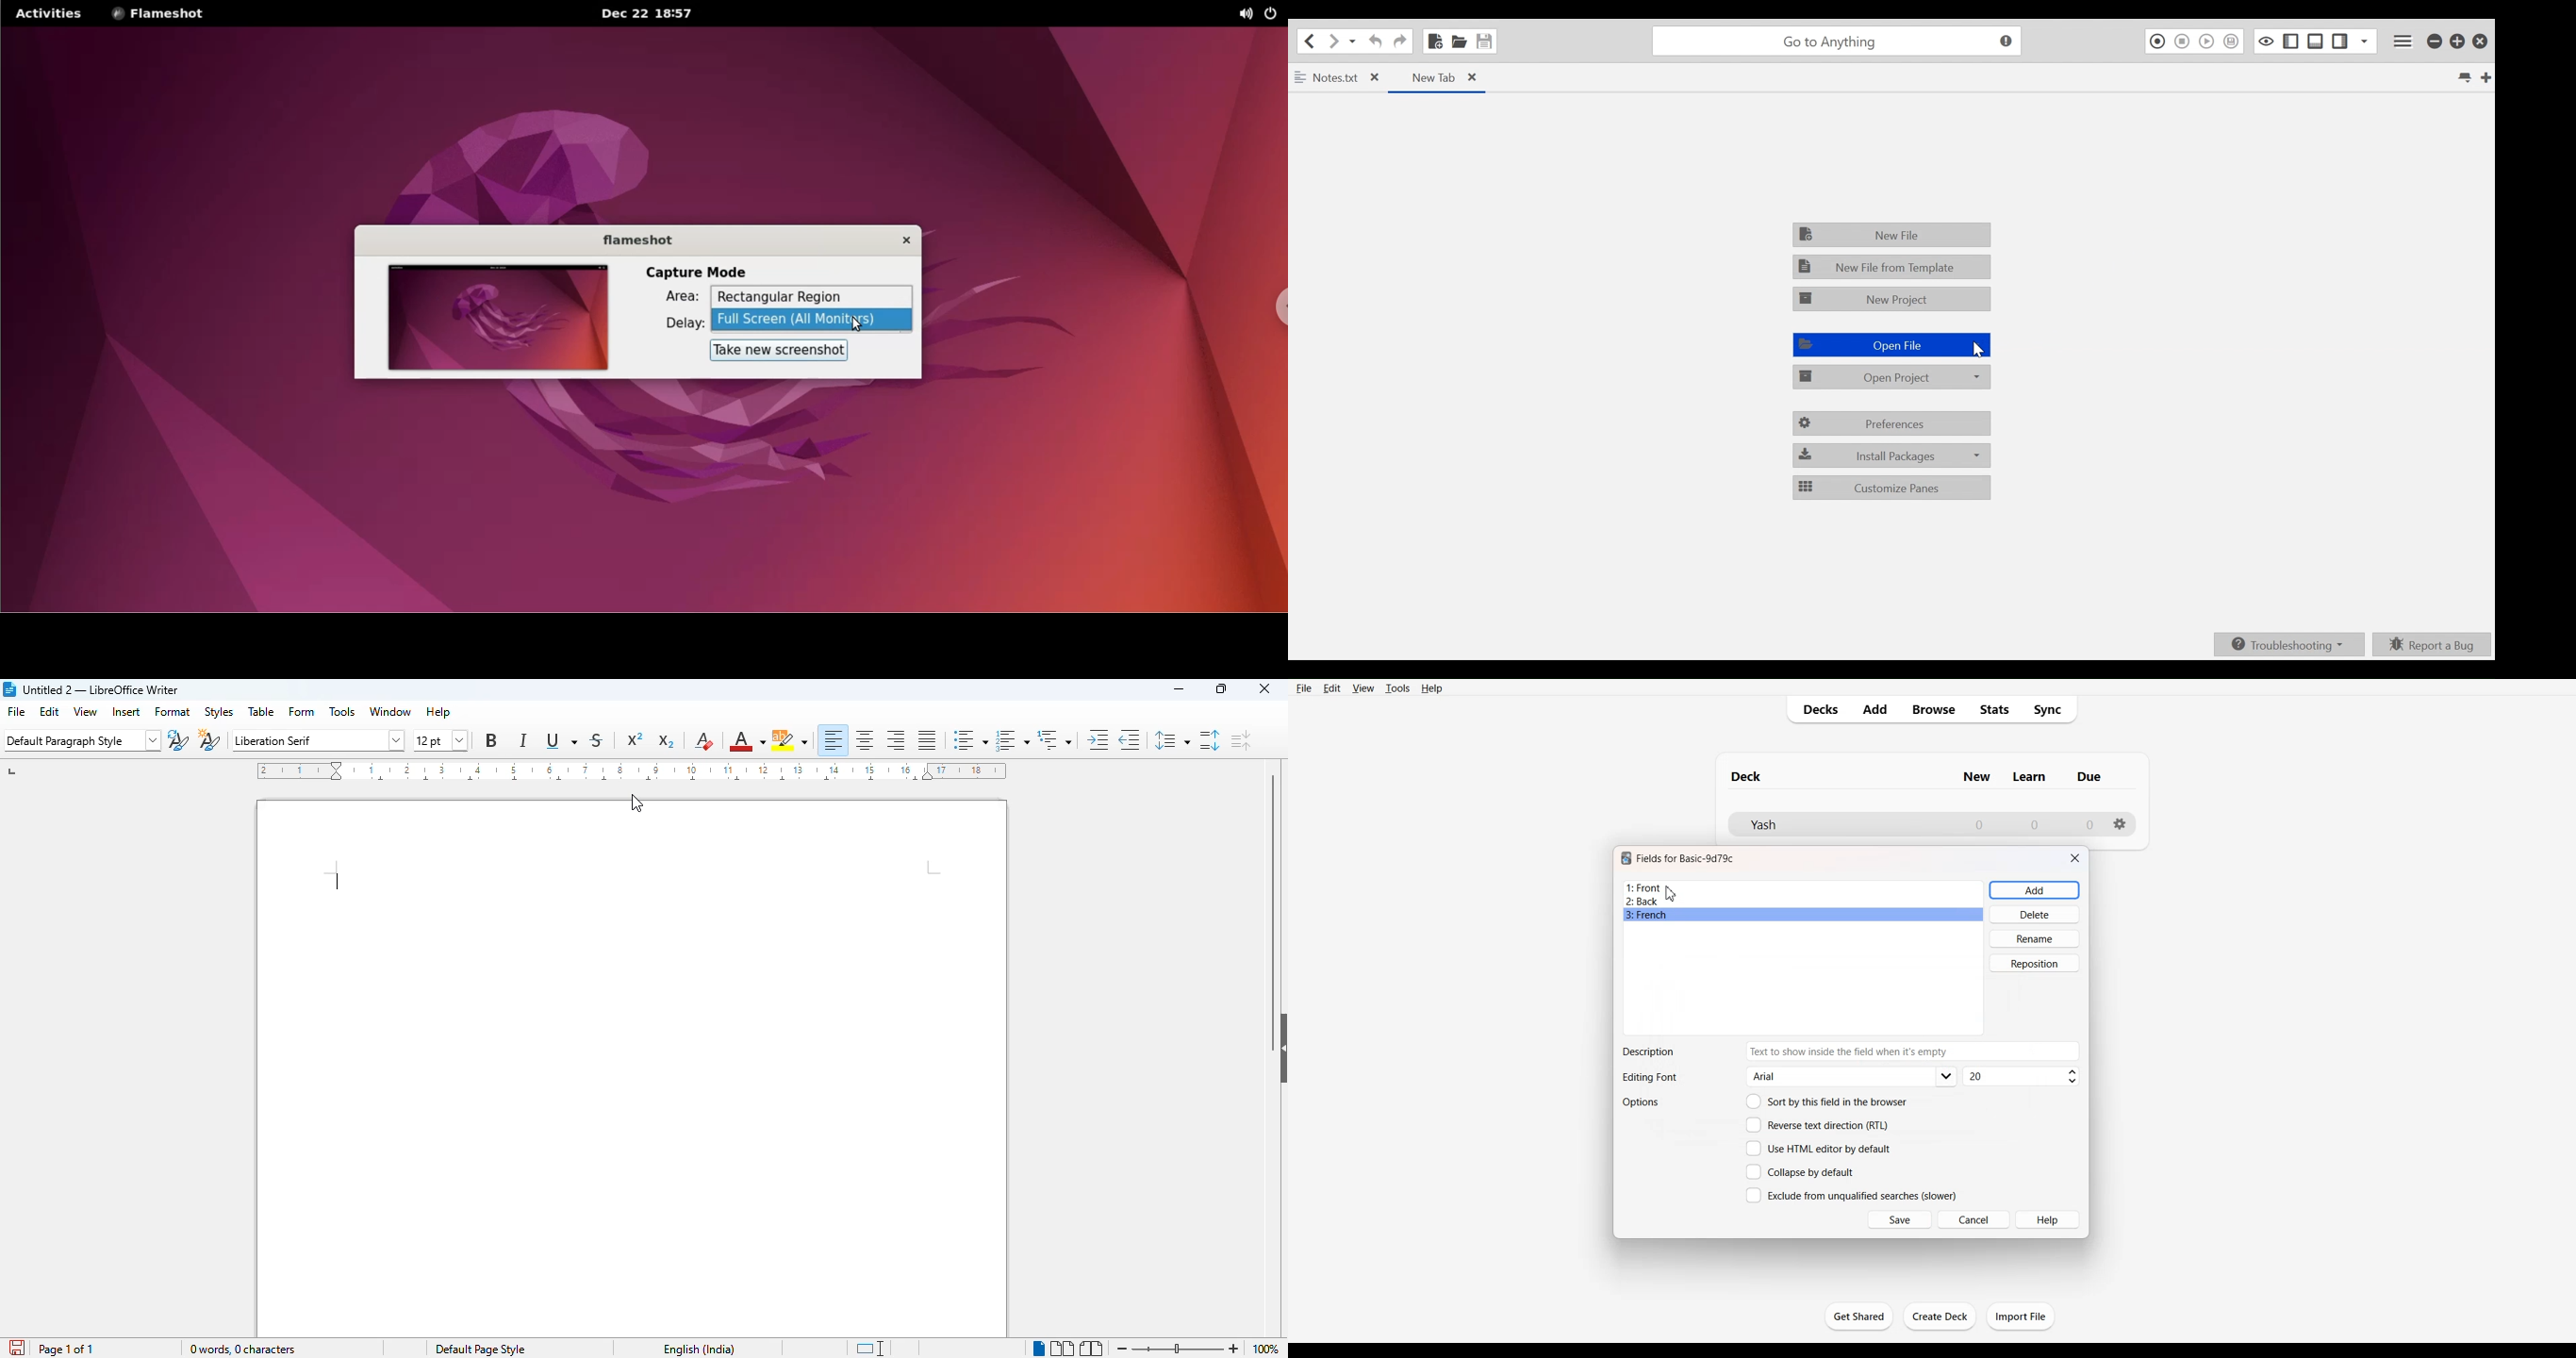 Image resolution: width=2576 pixels, height=1372 pixels. What do you see at coordinates (1803, 888) in the screenshot?
I see `Front` at bounding box center [1803, 888].